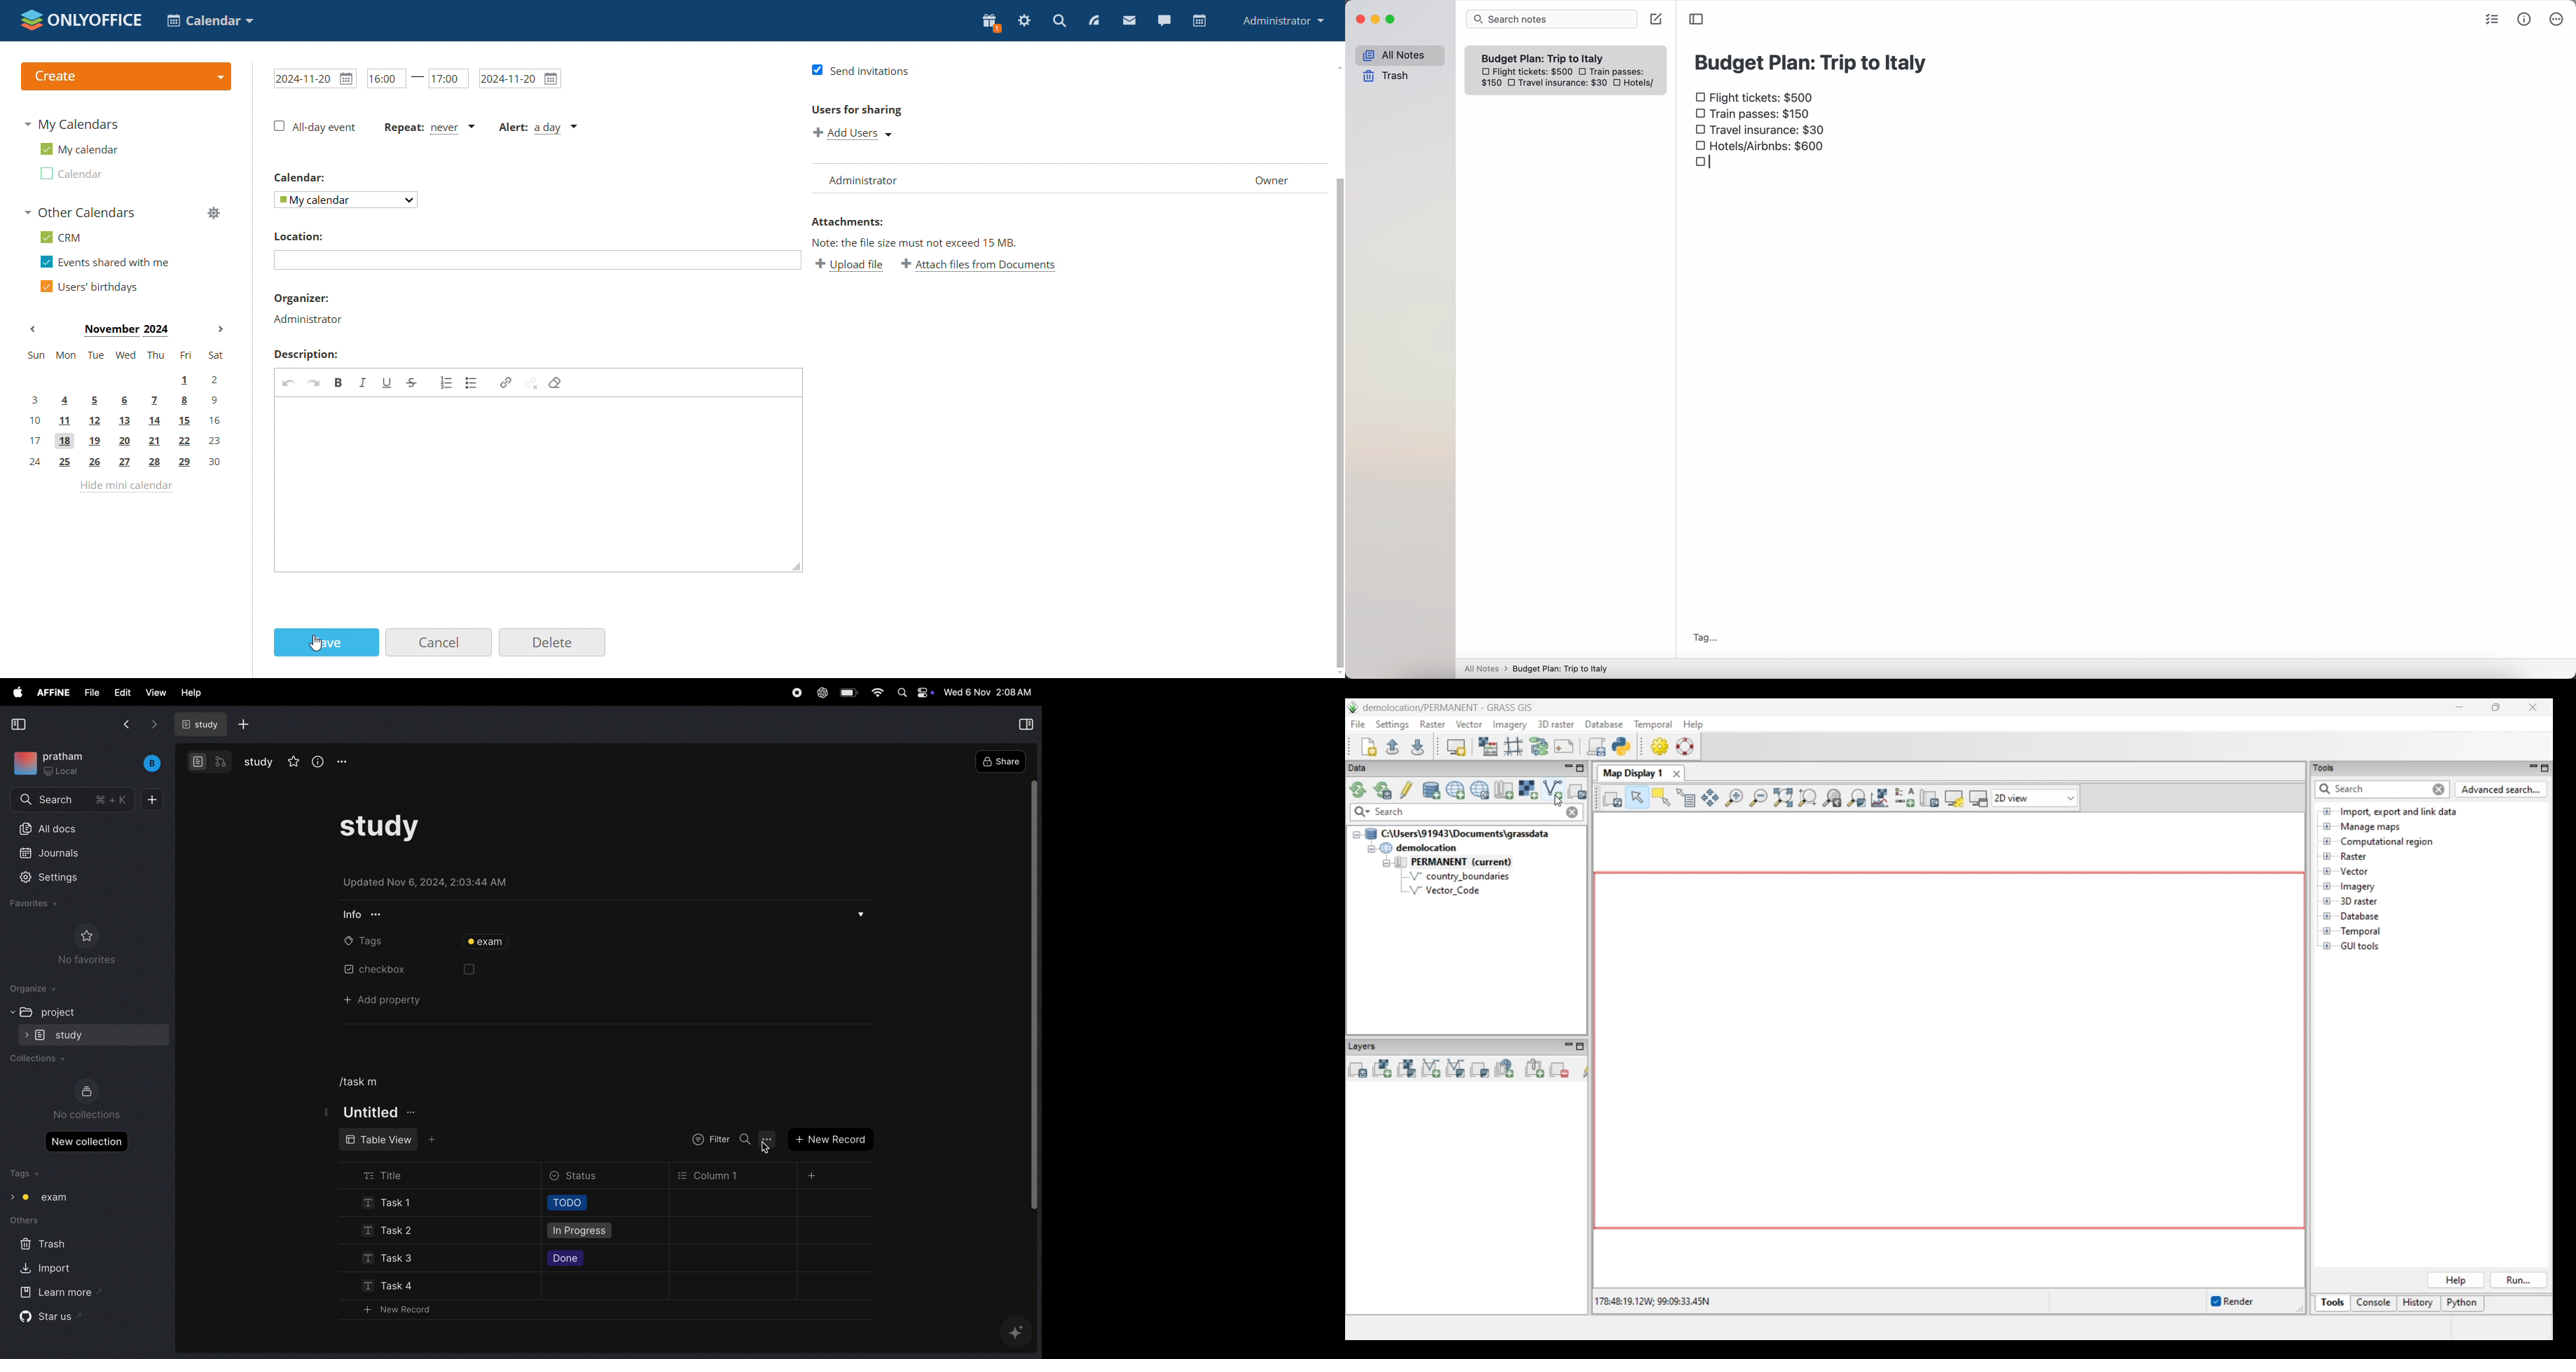 This screenshot has height=1372, width=2576. Describe the element at coordinates (820, 693) in the screenshot. I see `chat gpt` at that location.